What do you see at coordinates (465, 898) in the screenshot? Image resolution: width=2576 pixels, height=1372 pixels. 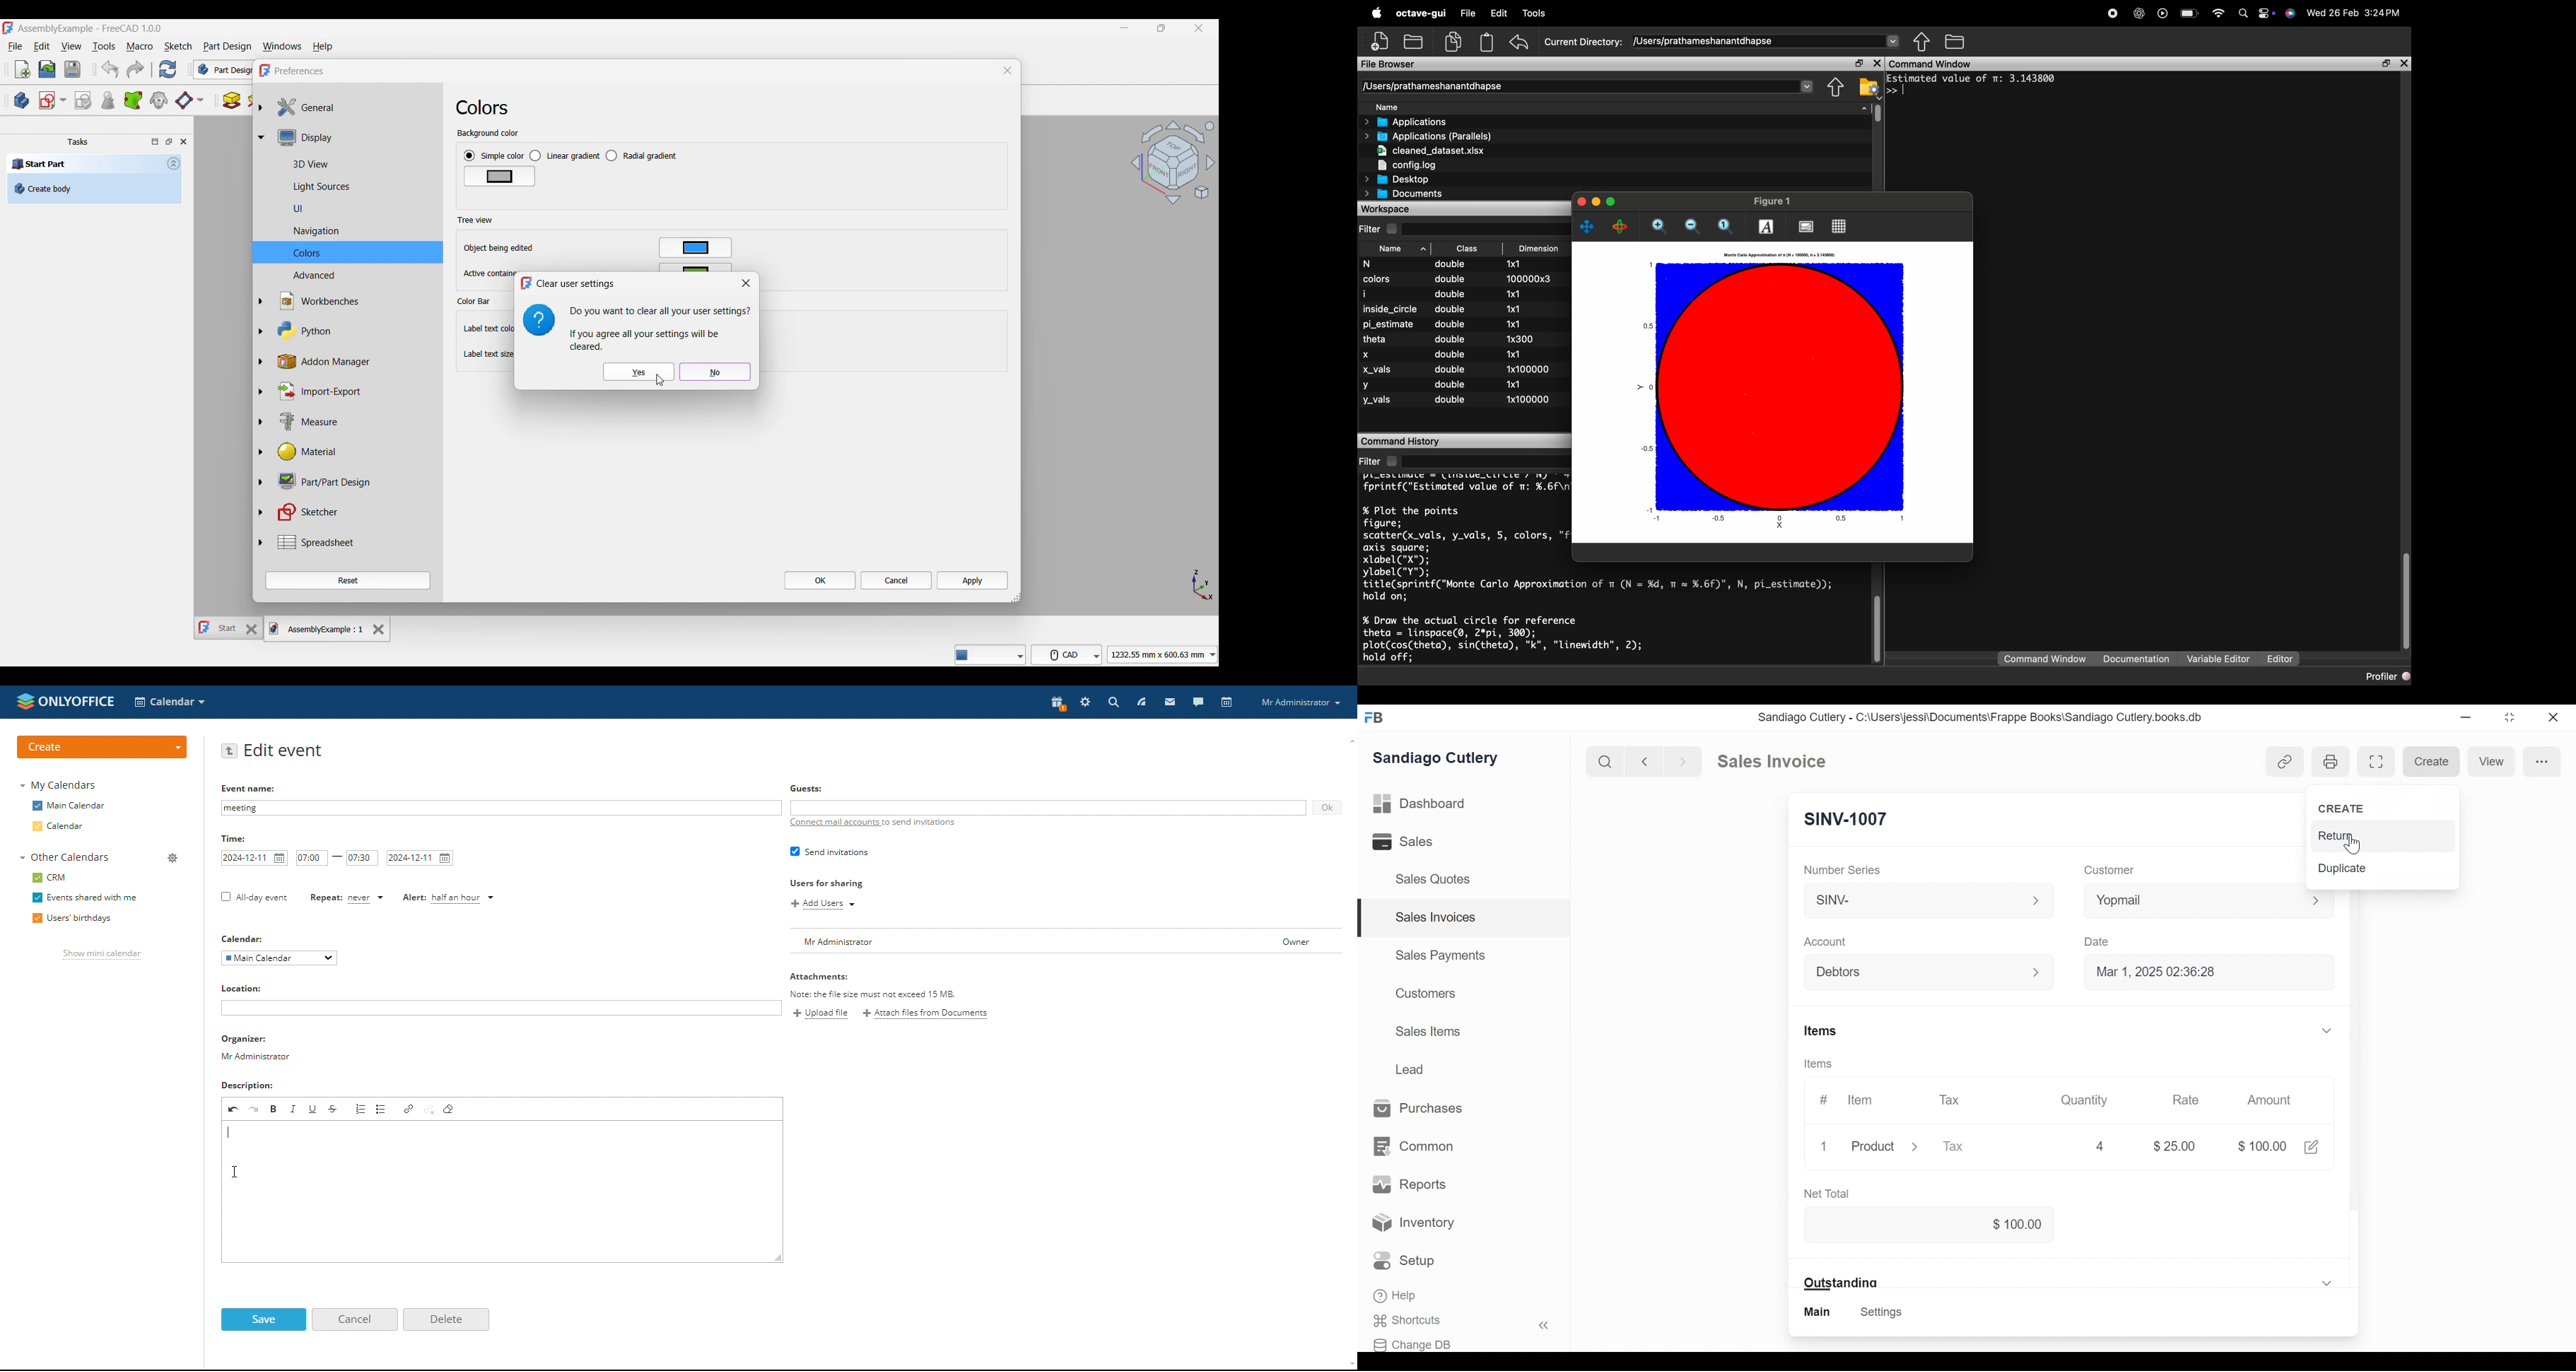 I see `set alert` at bounding box center [465, 898].